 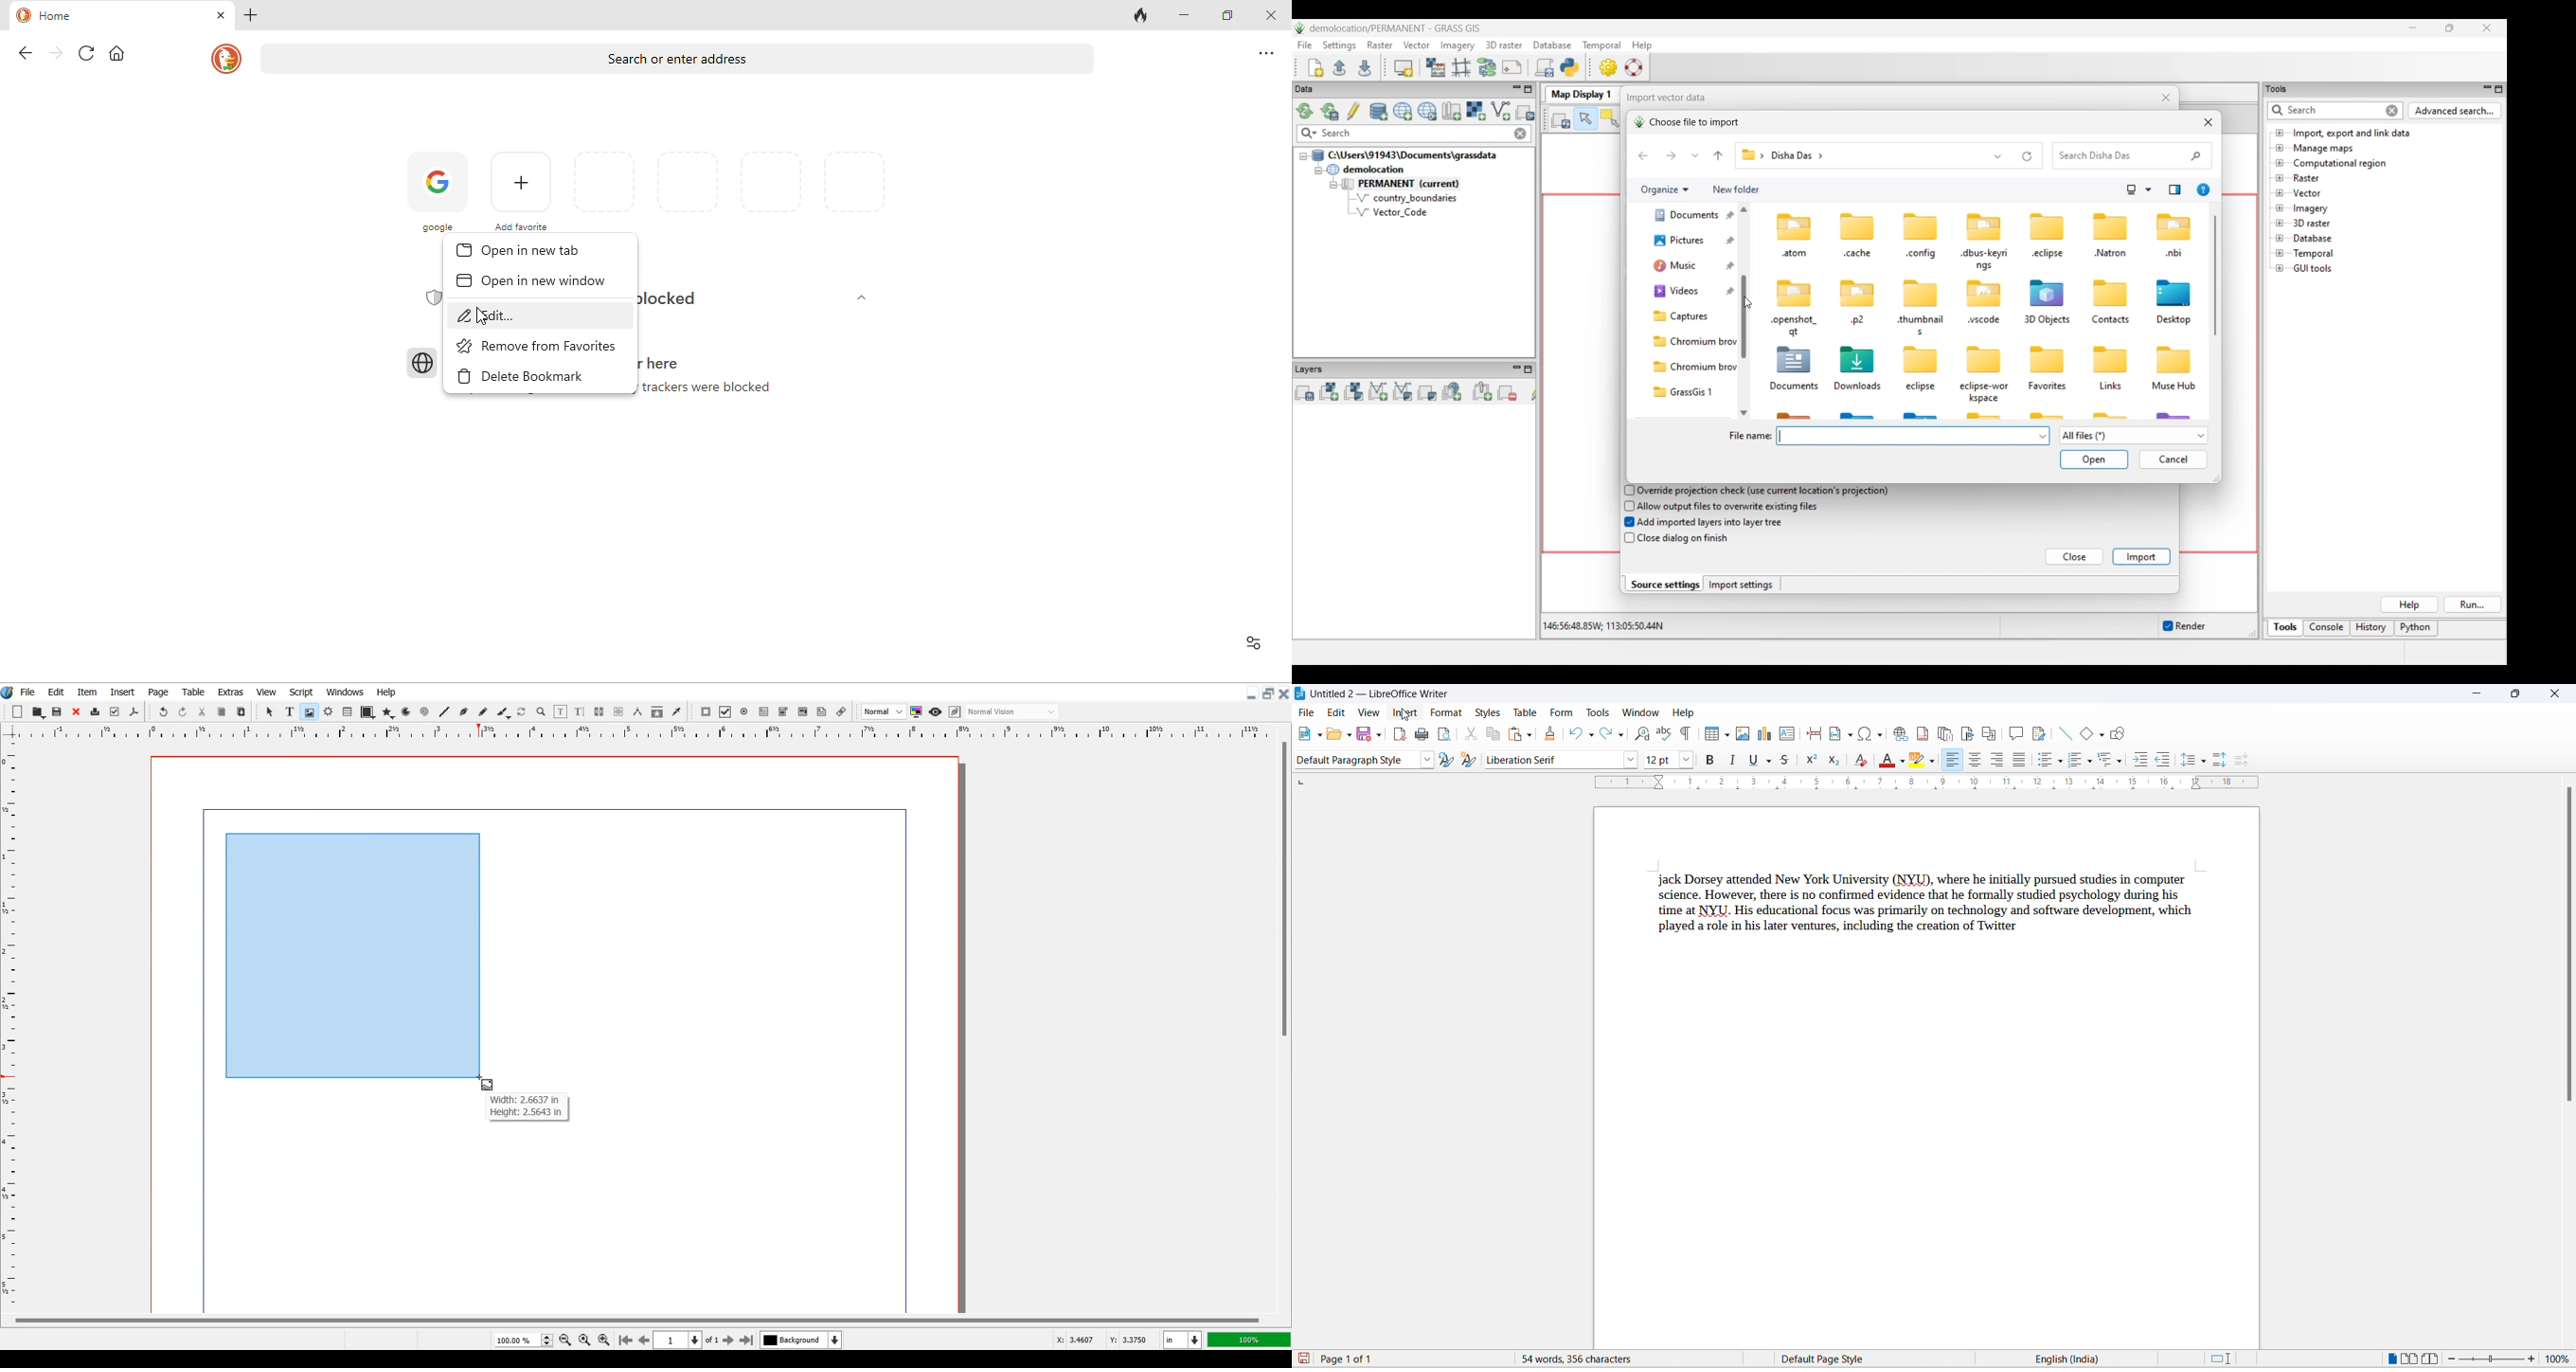 What do you see at coordinates (424, 711) in the screenshot?
I see `Spiral` at bounding box center [424, 711].